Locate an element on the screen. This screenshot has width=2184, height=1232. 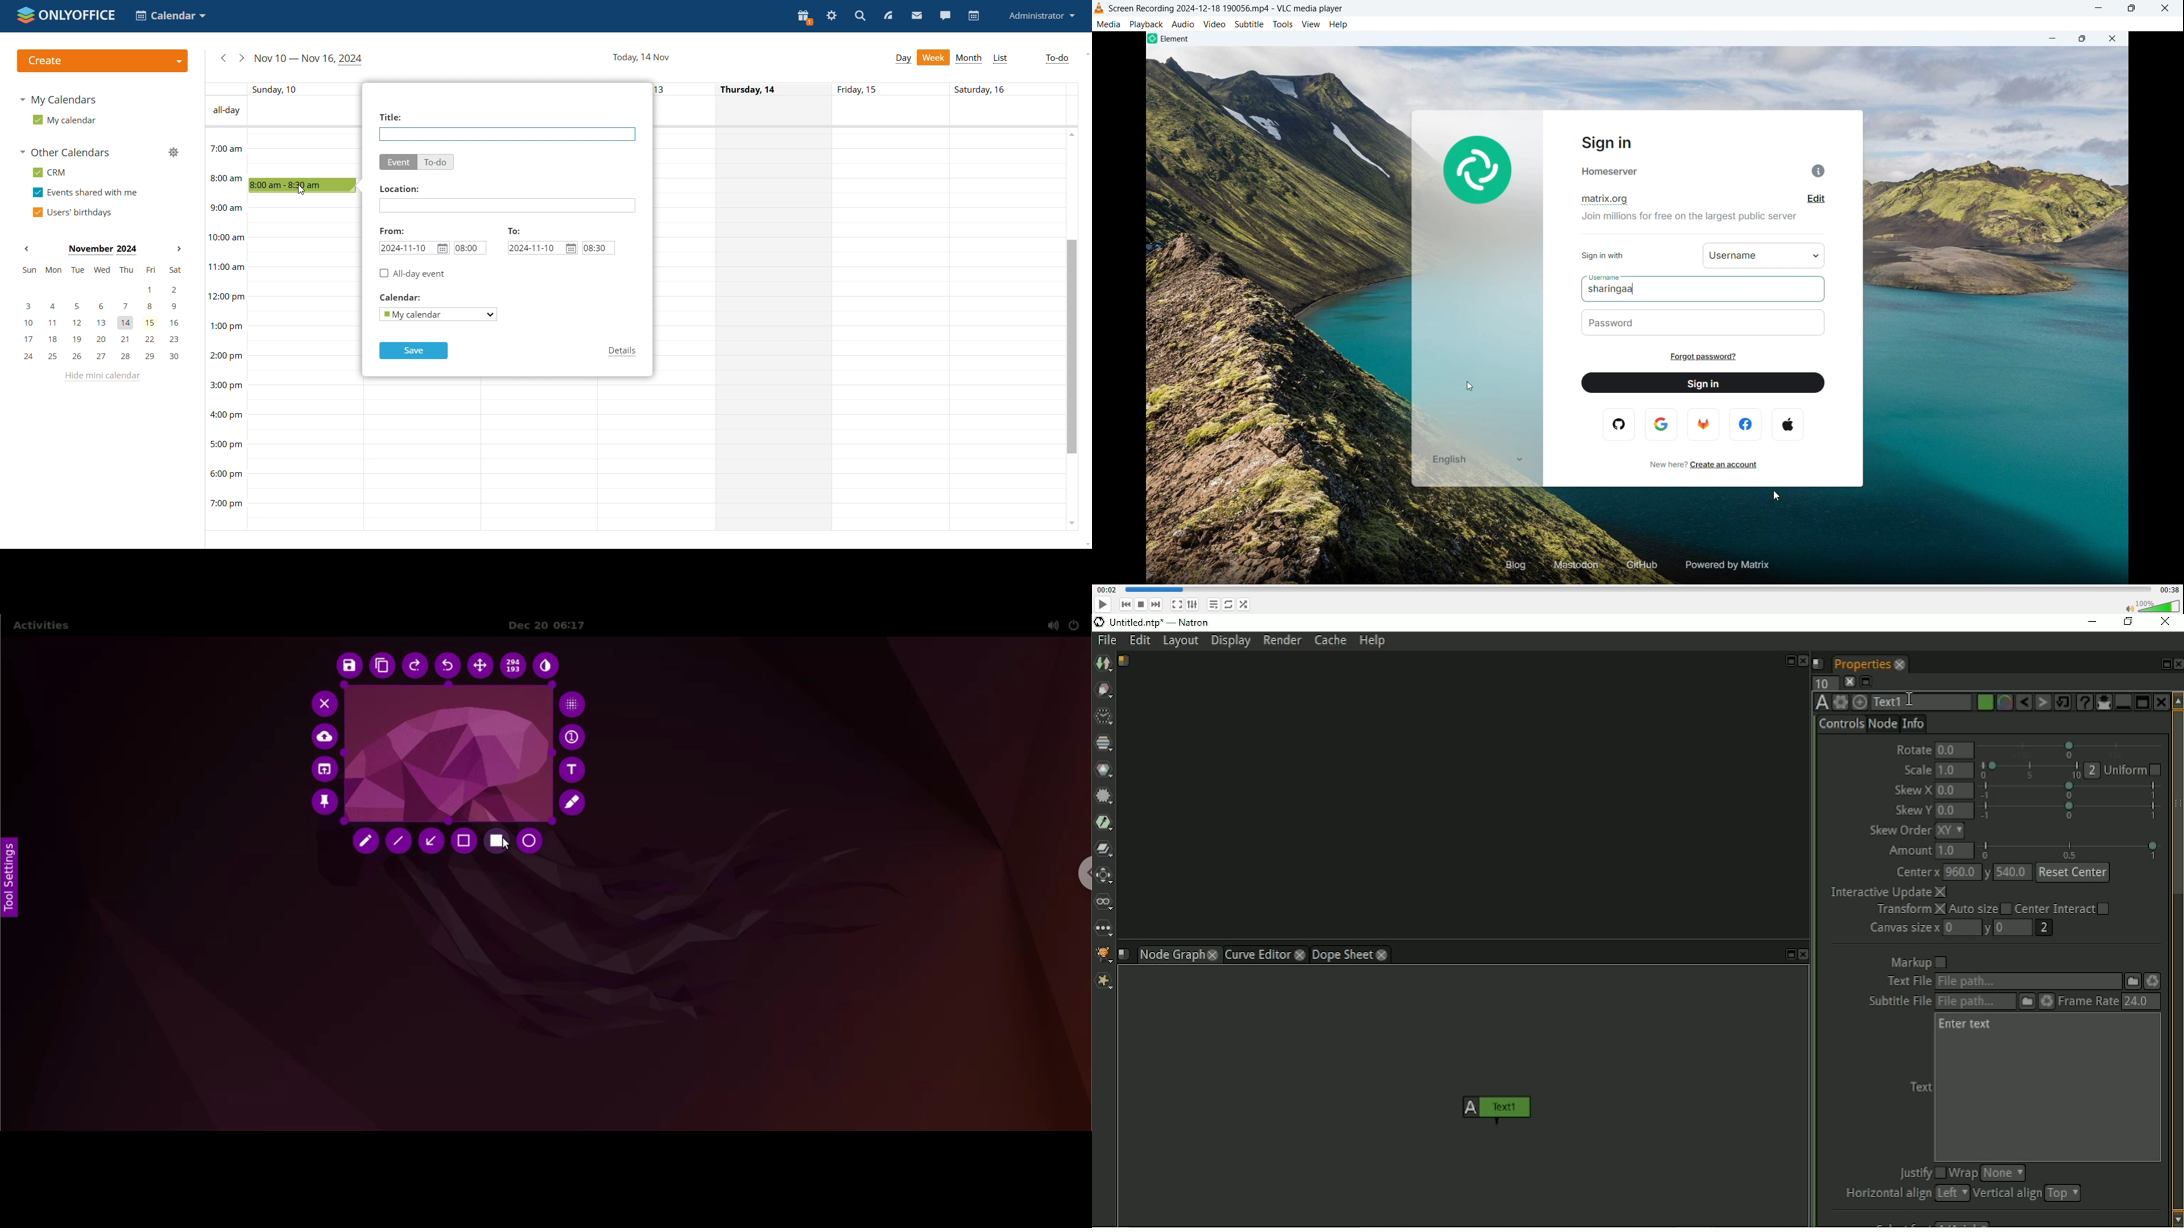
left is located at coordinates (1950, 1193).